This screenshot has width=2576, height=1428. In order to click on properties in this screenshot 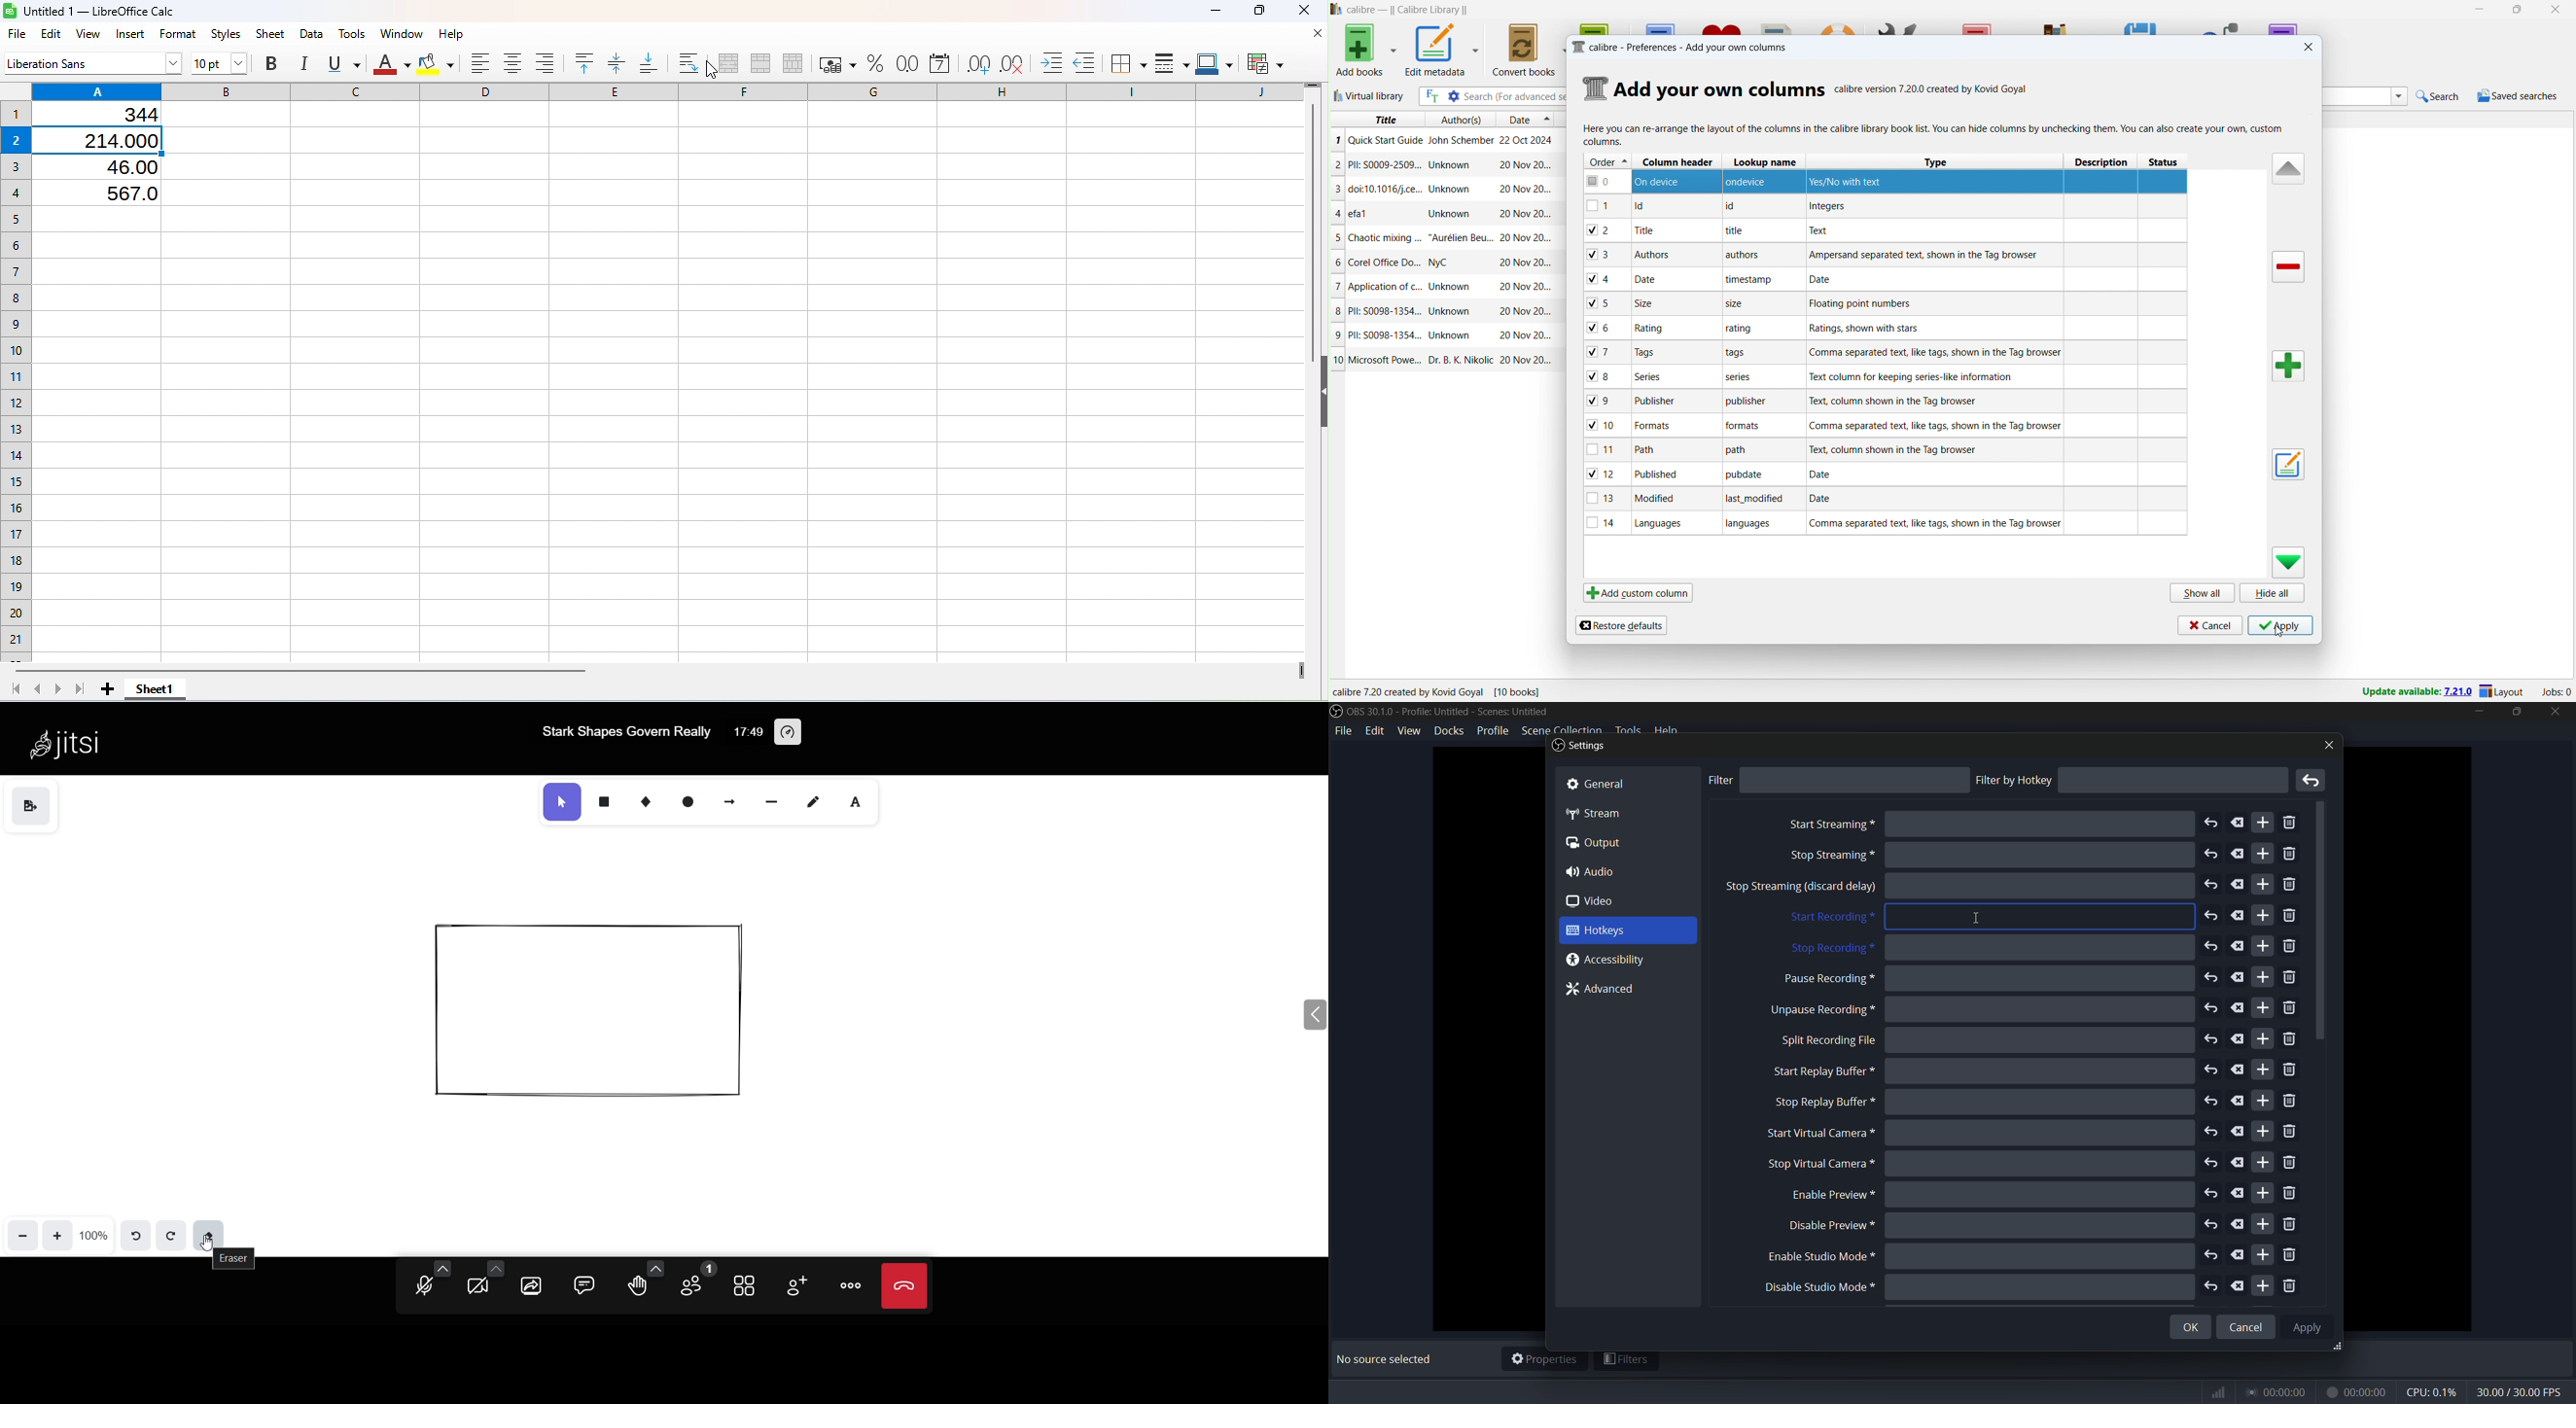, I will do `click(1544, 1360)`.